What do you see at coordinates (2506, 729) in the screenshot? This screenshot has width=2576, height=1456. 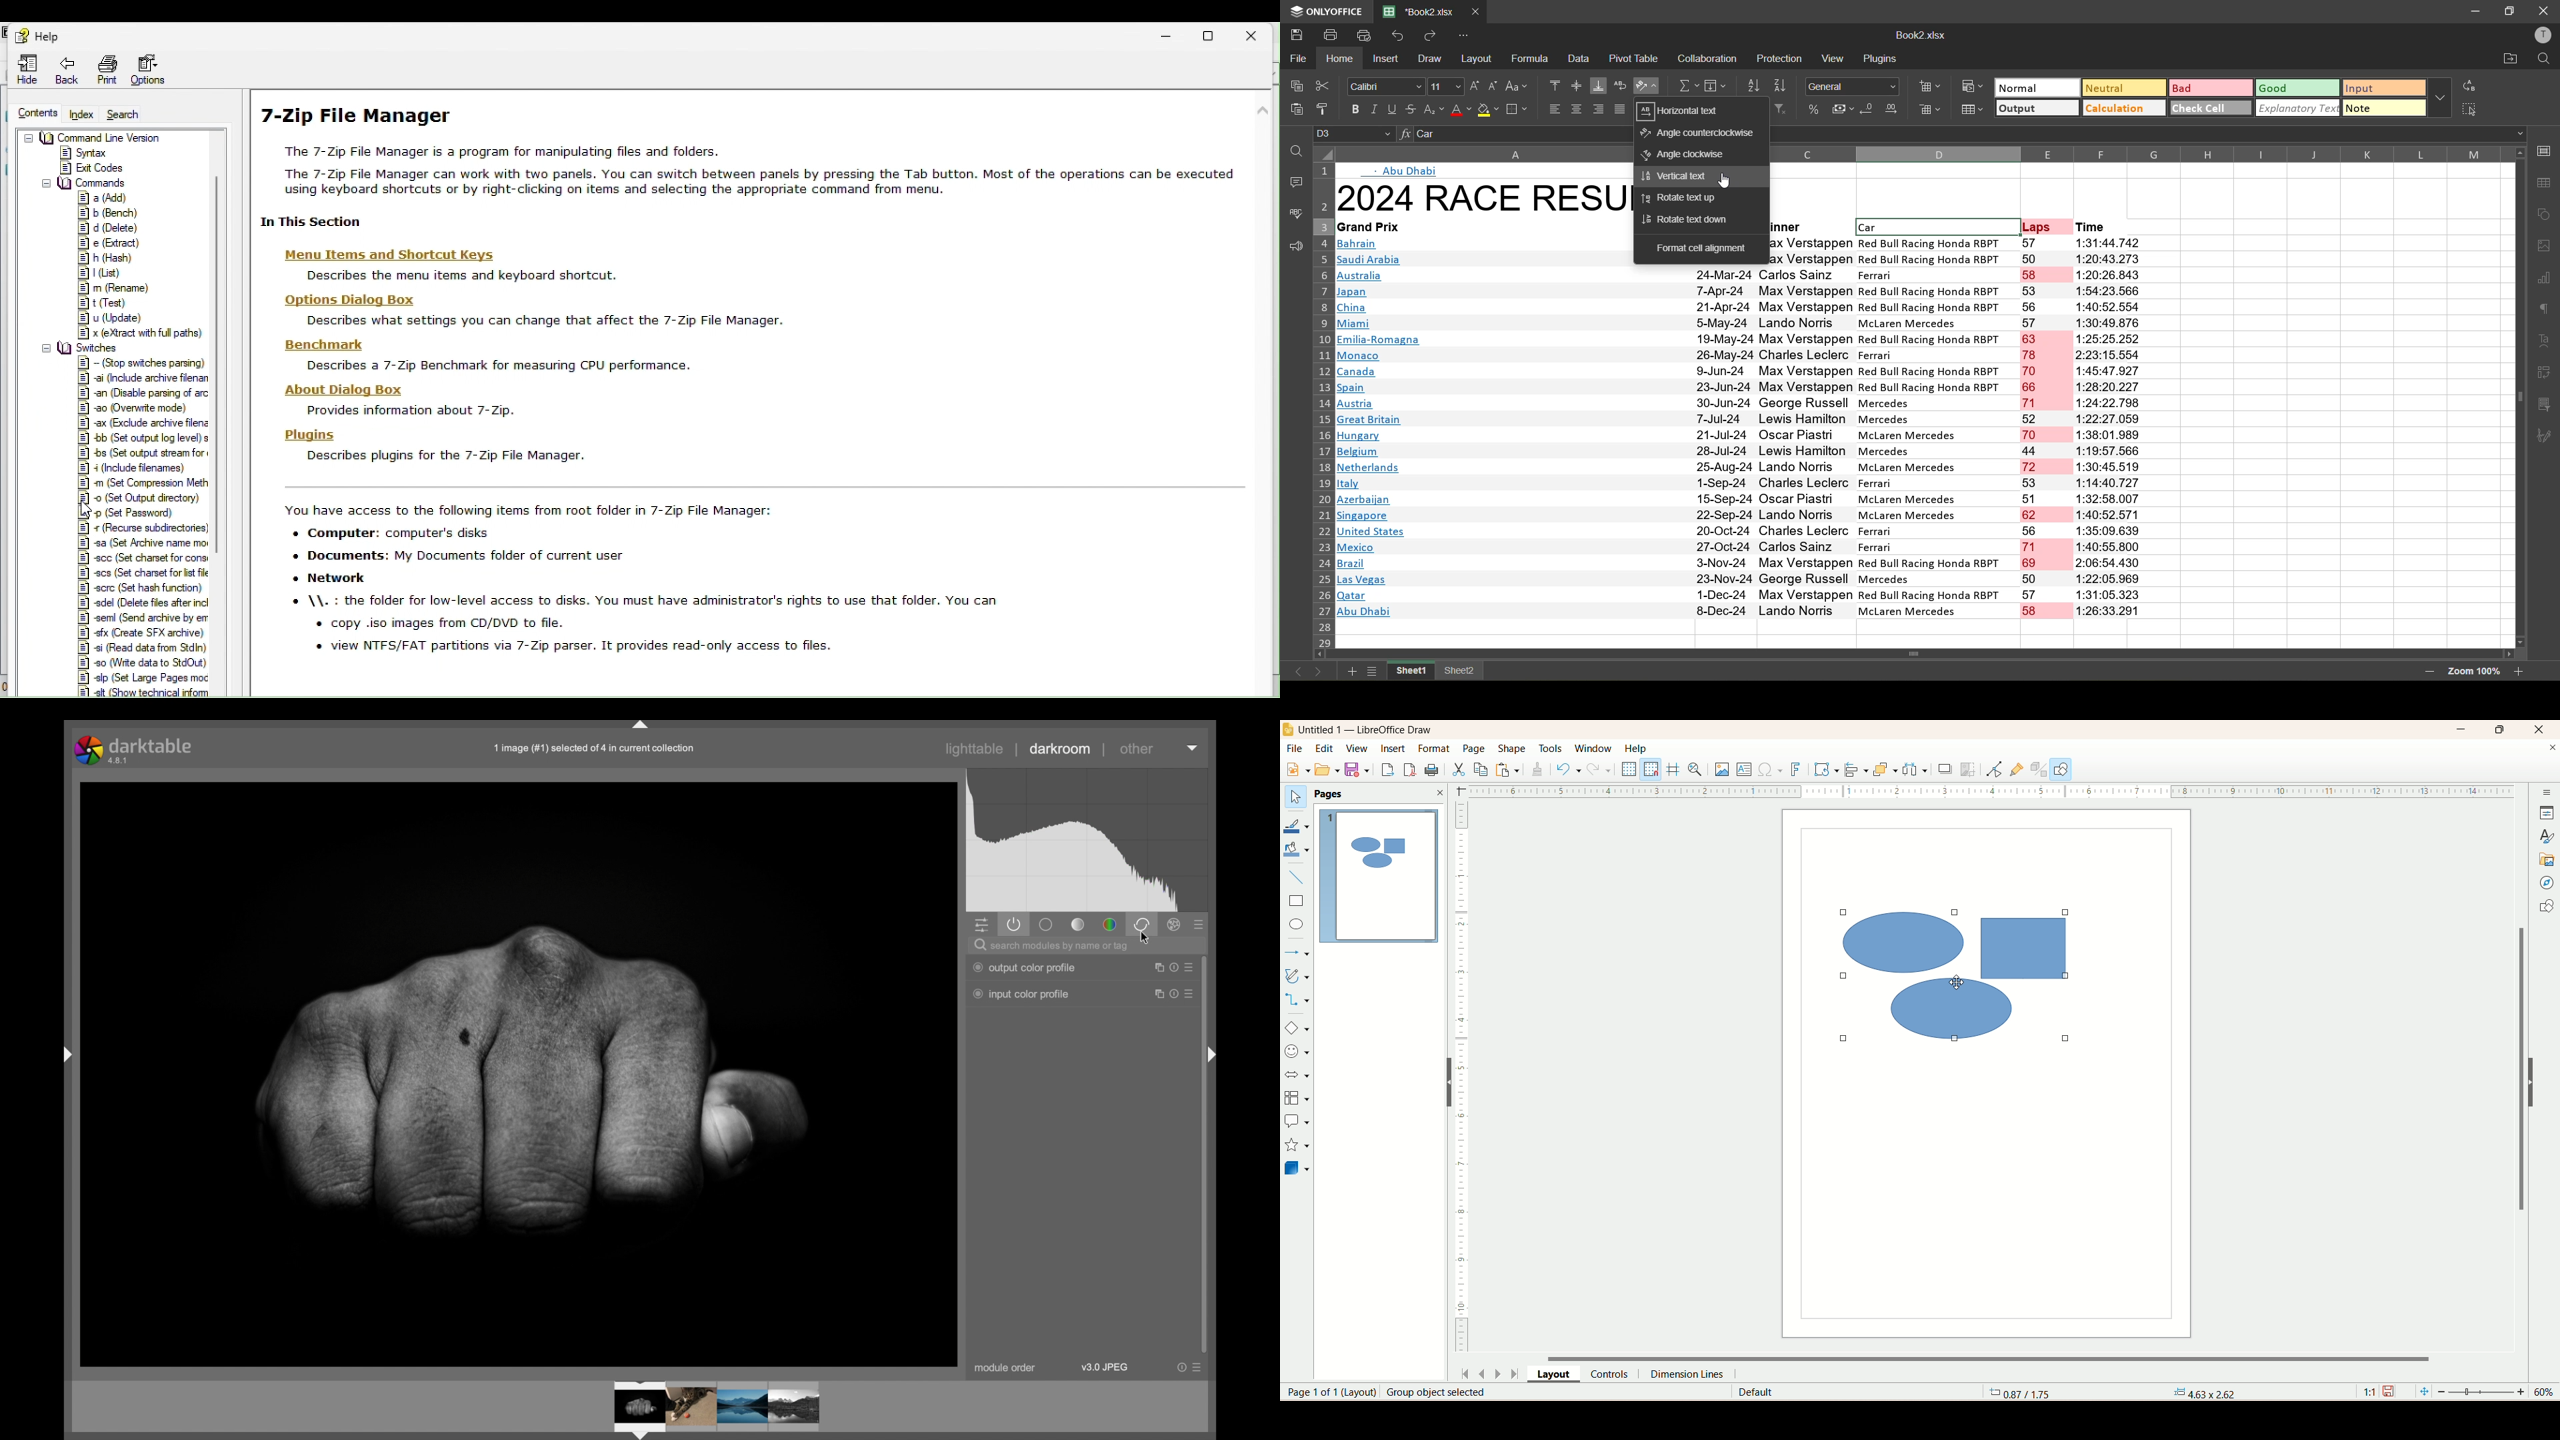 I see `maximize` at bounding box center [2506, 729].